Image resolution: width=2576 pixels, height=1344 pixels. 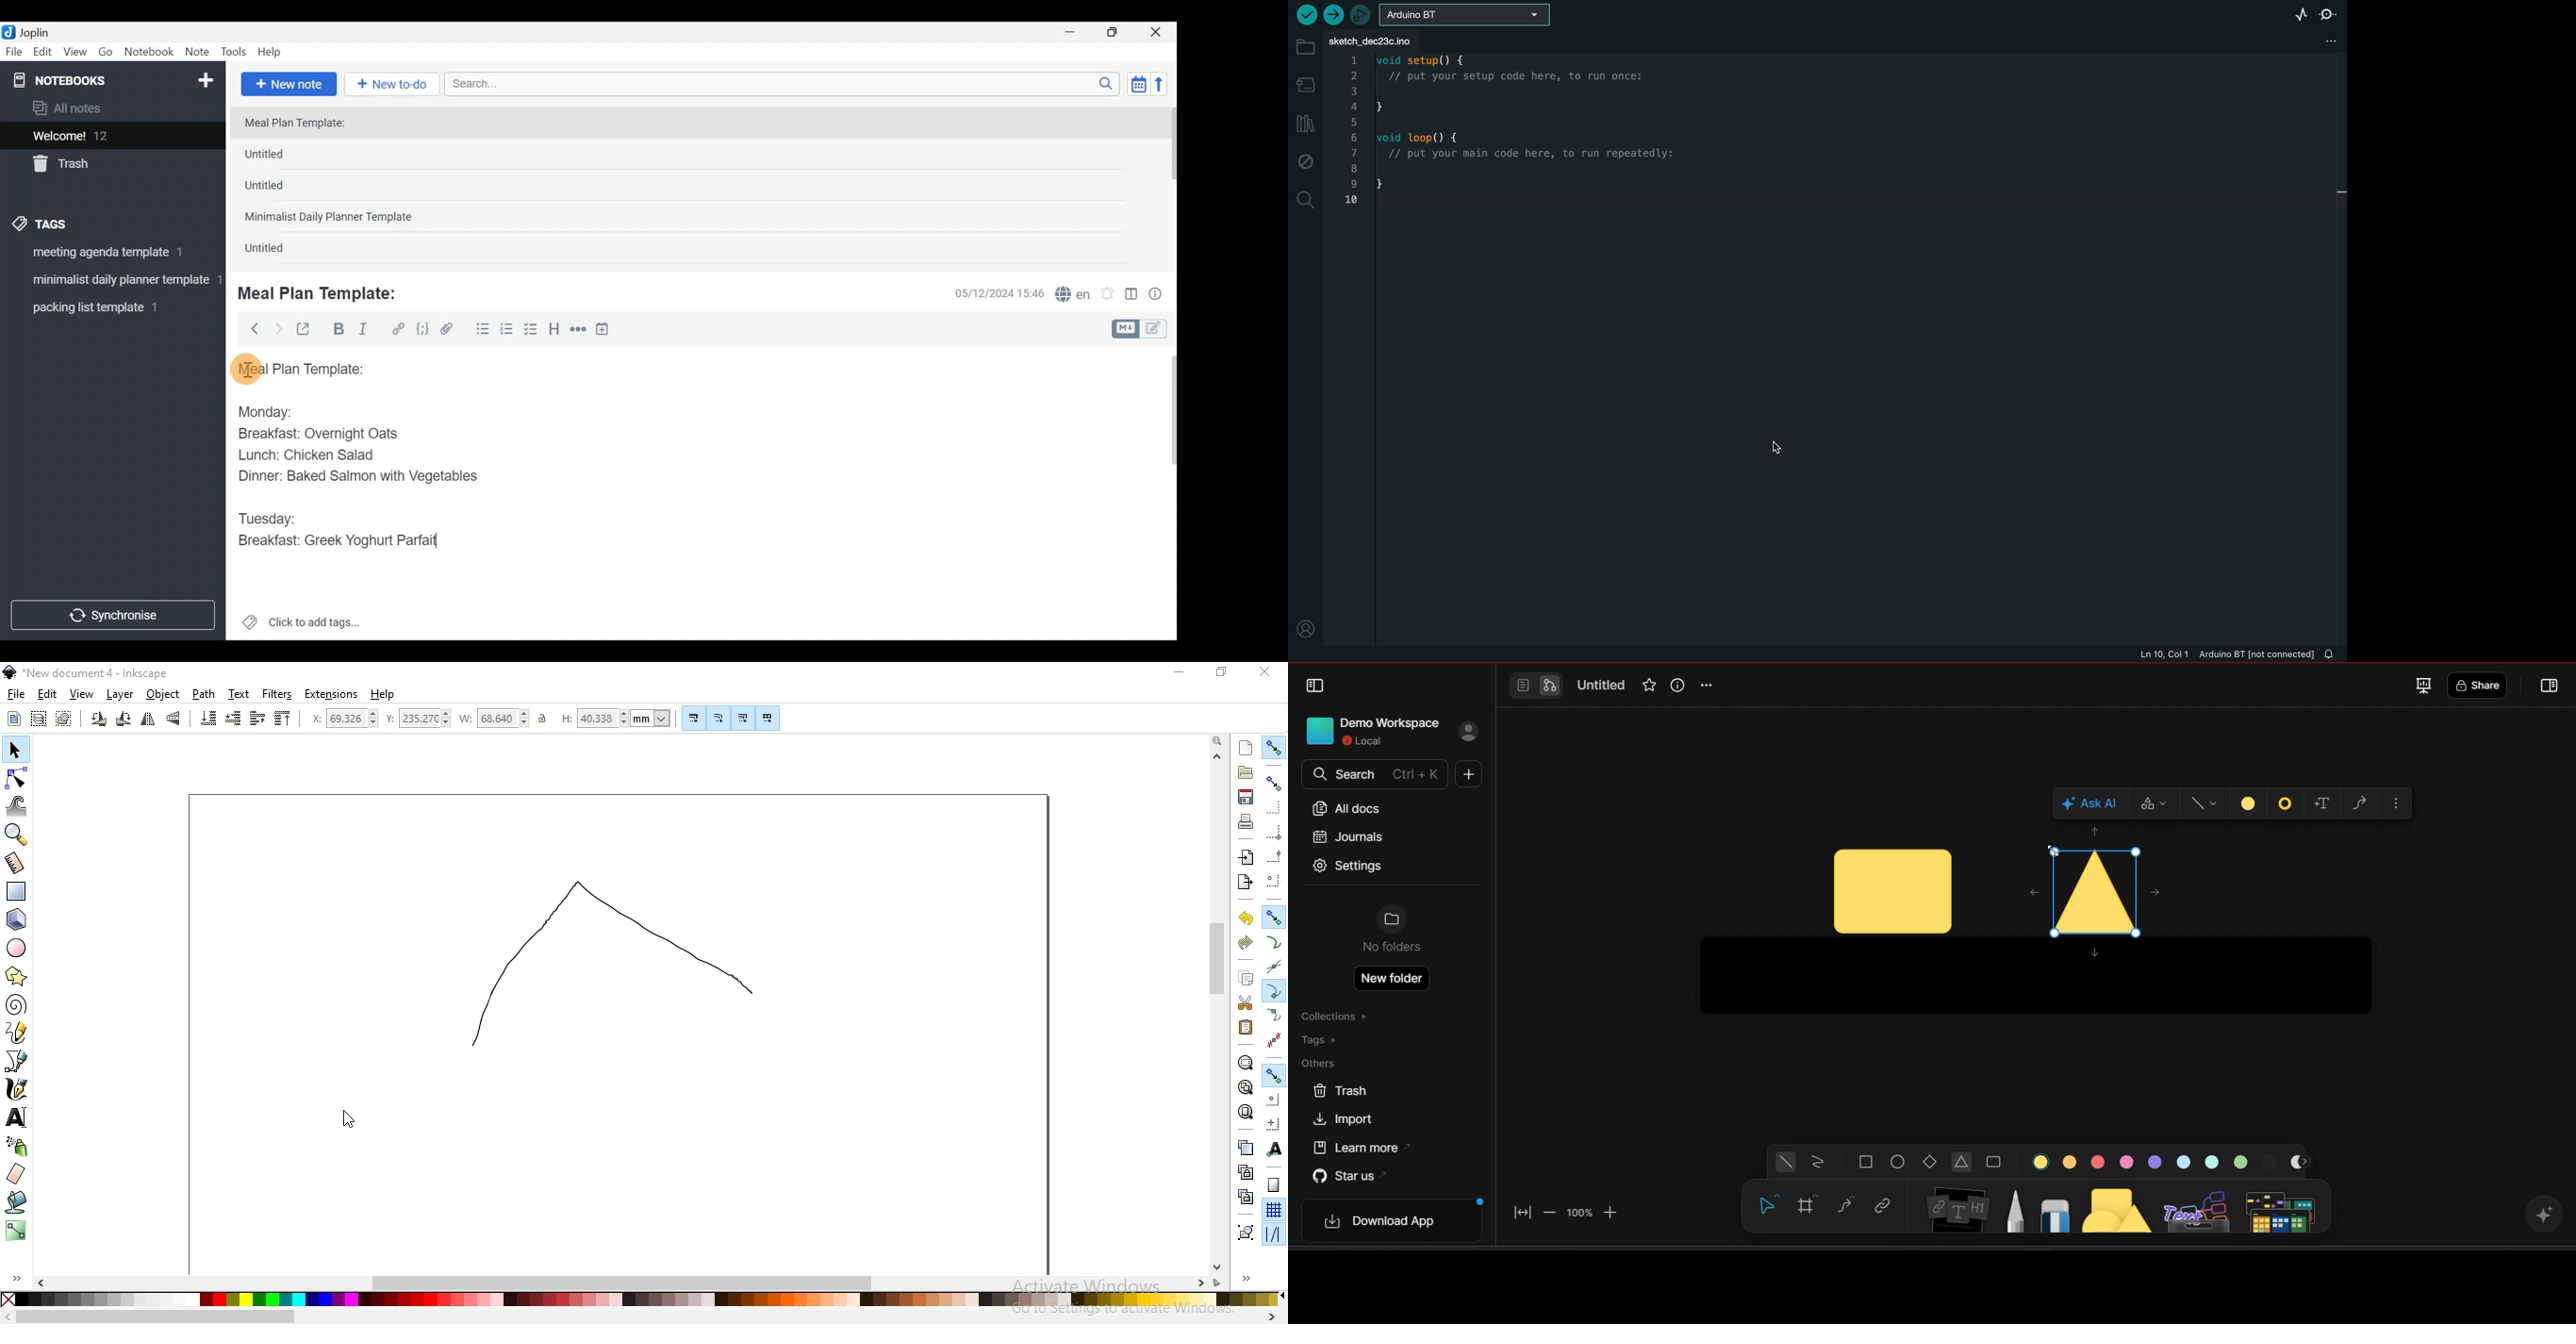 What do you see at coordinates (108, 307) in the screenshot?
I see `Tag 3` at bounding box center [108, 307].